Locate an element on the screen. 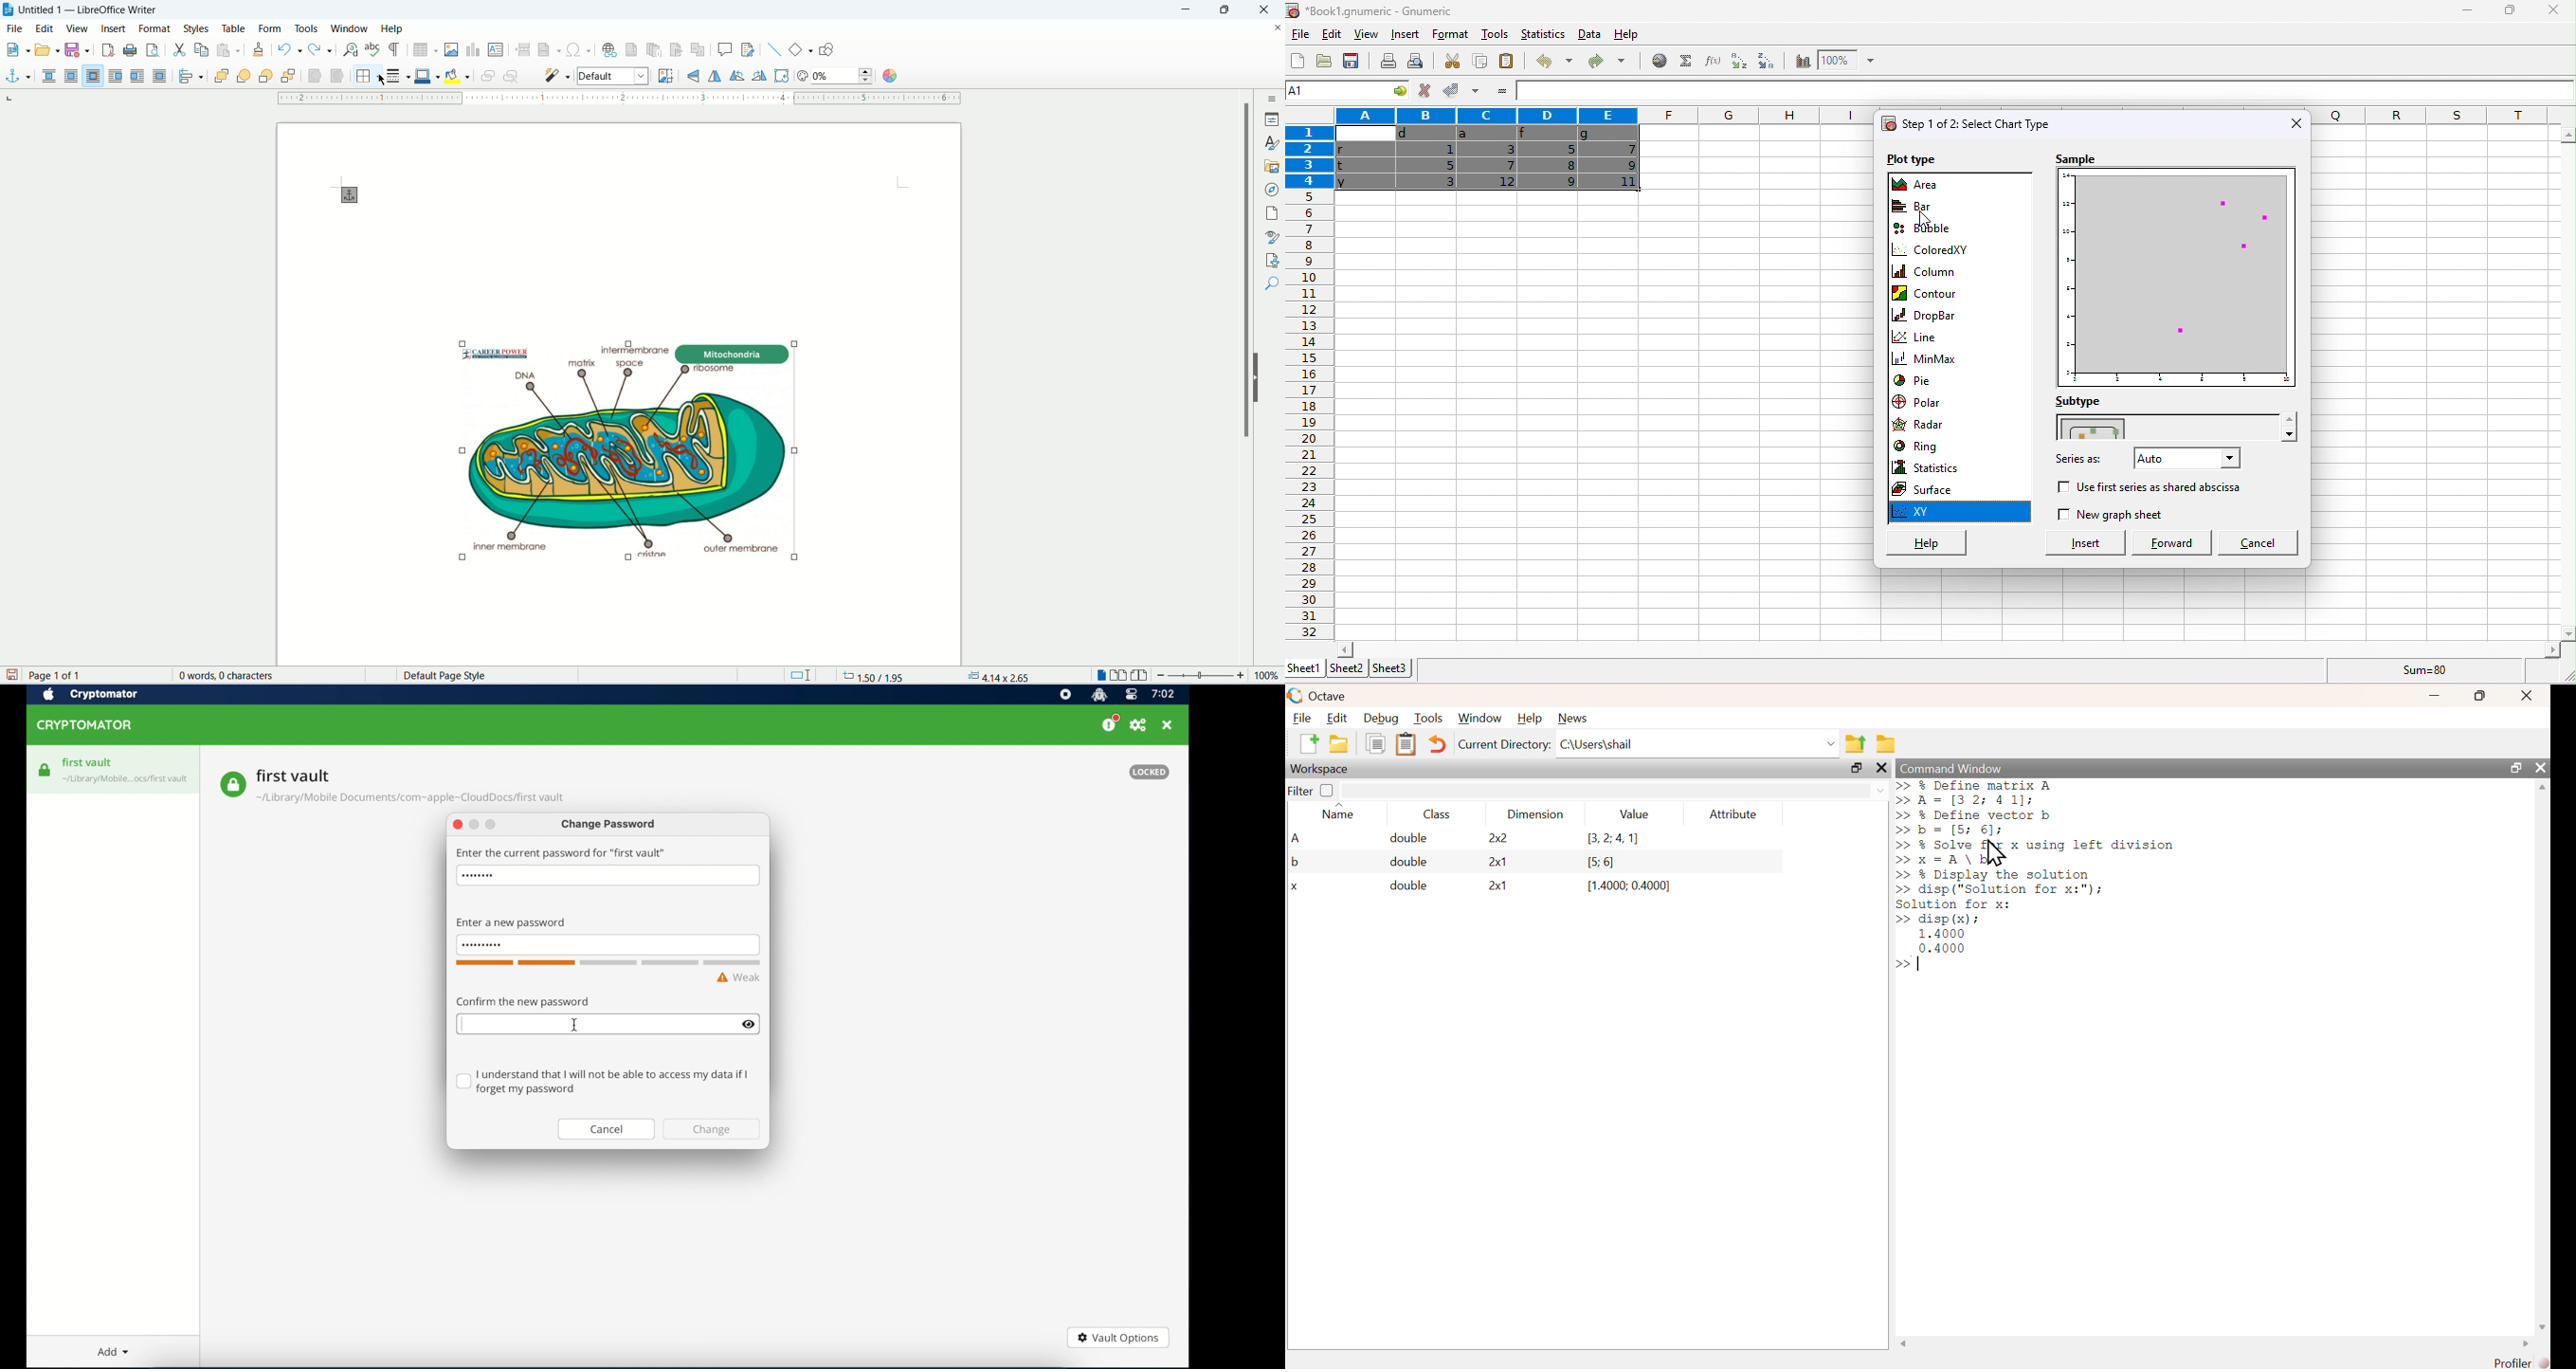 This screenshot has width=2576, height=1372. double page view is located at coordinates (1119, 676).